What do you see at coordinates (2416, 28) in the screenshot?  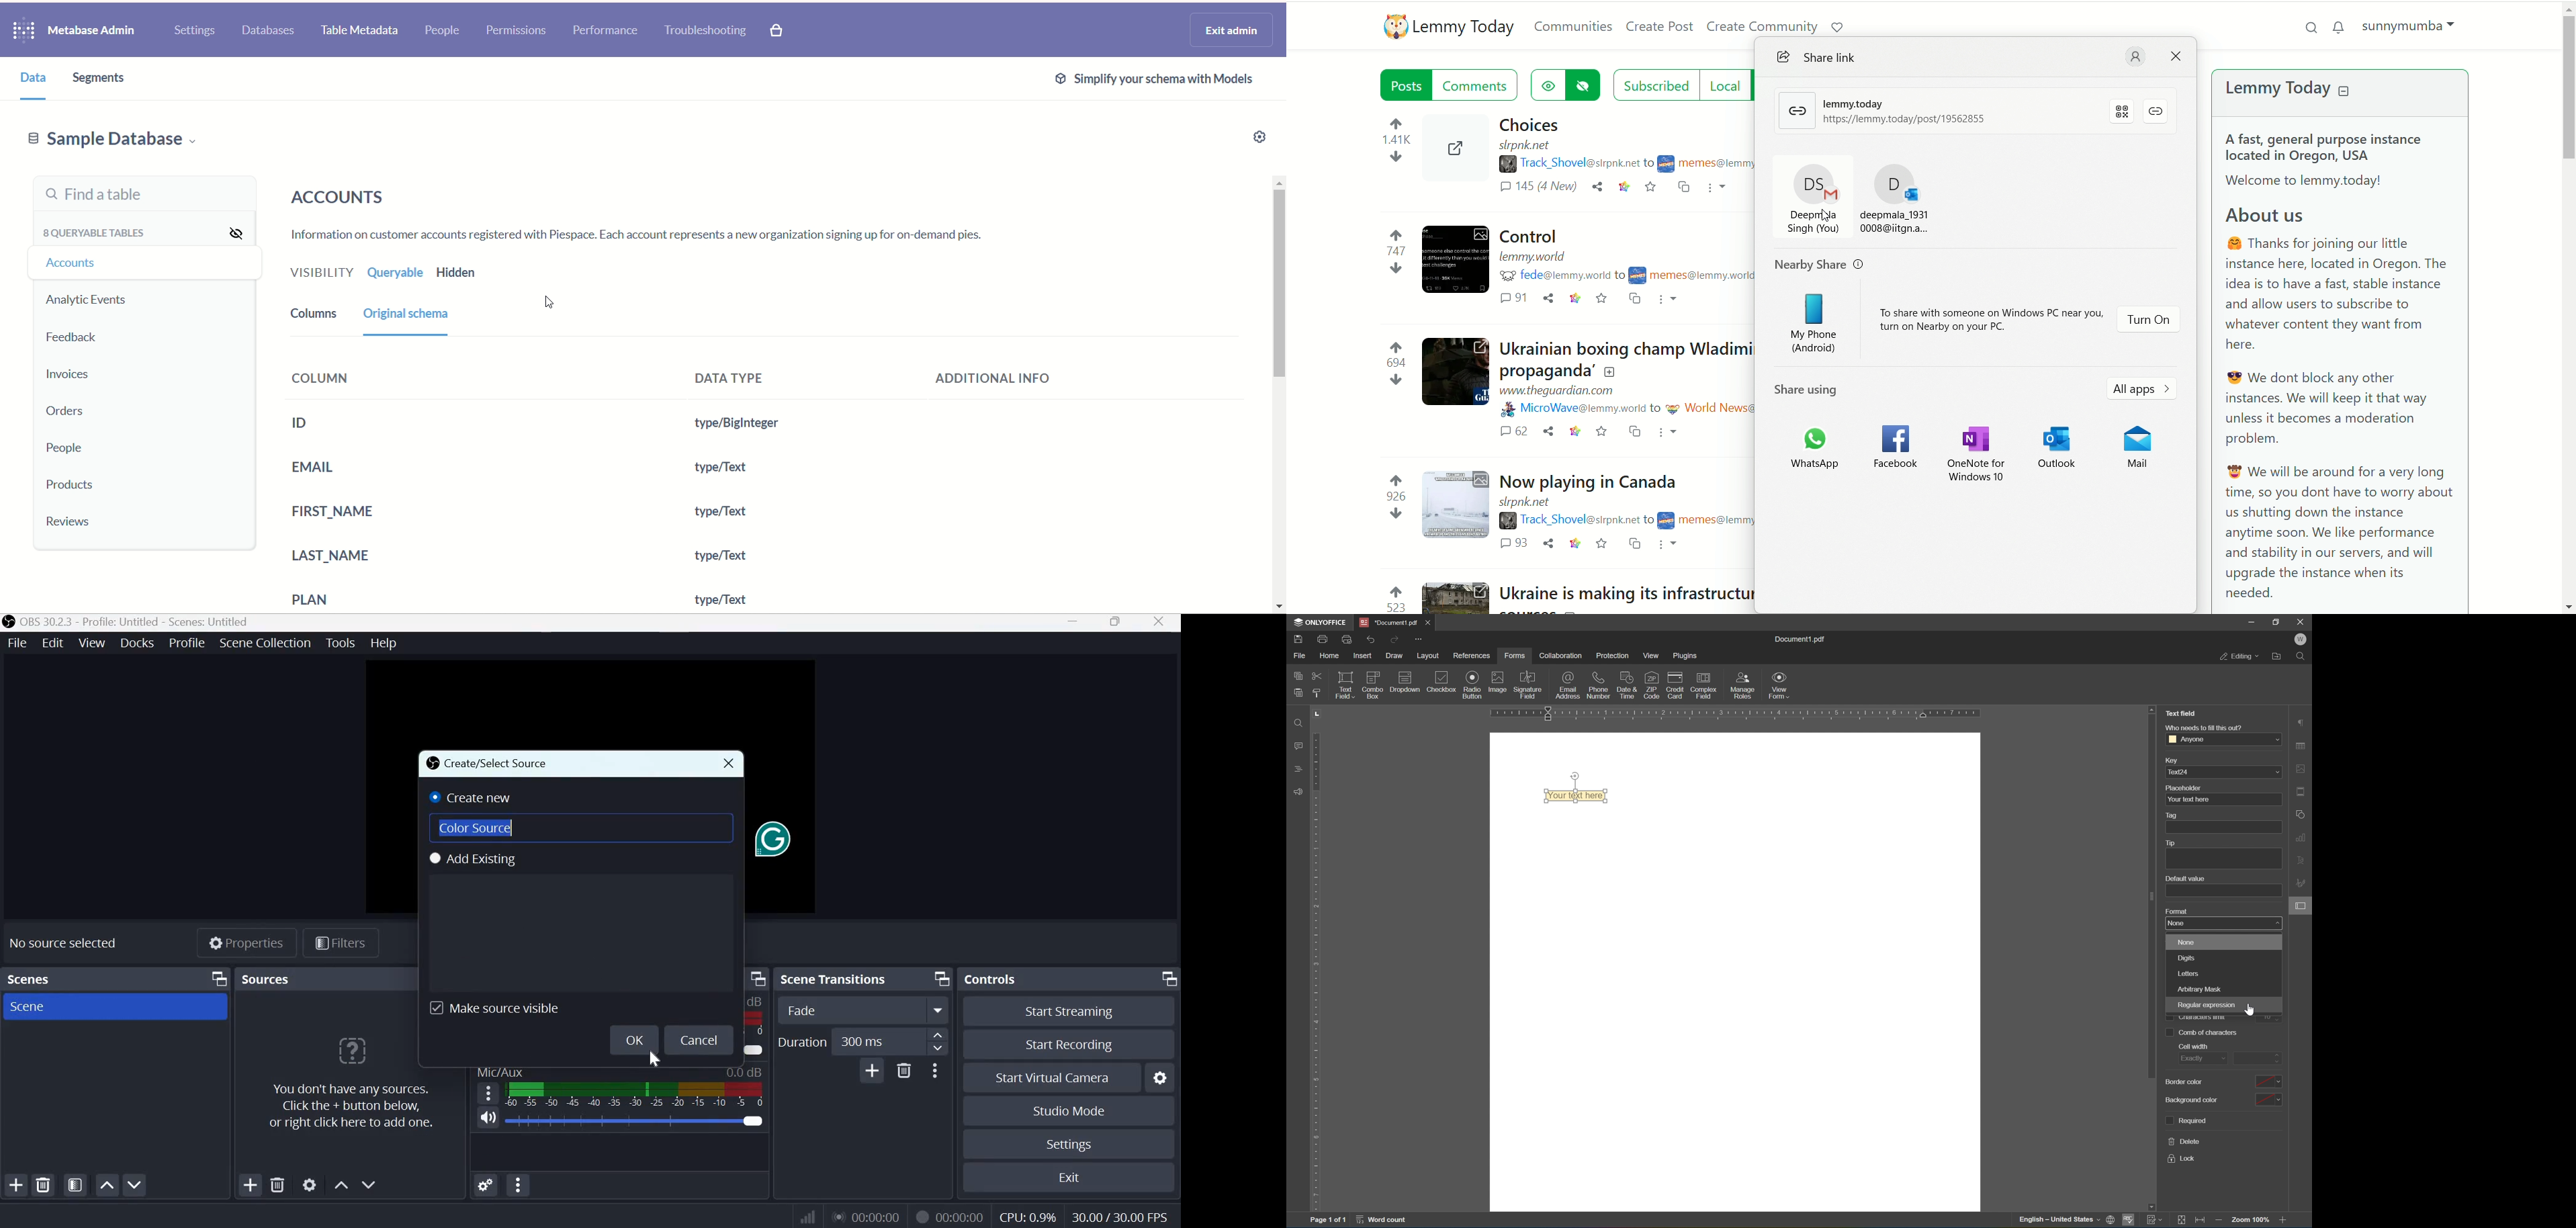 I see `sunnymumba(account)` at bounding box center [2416, 28].